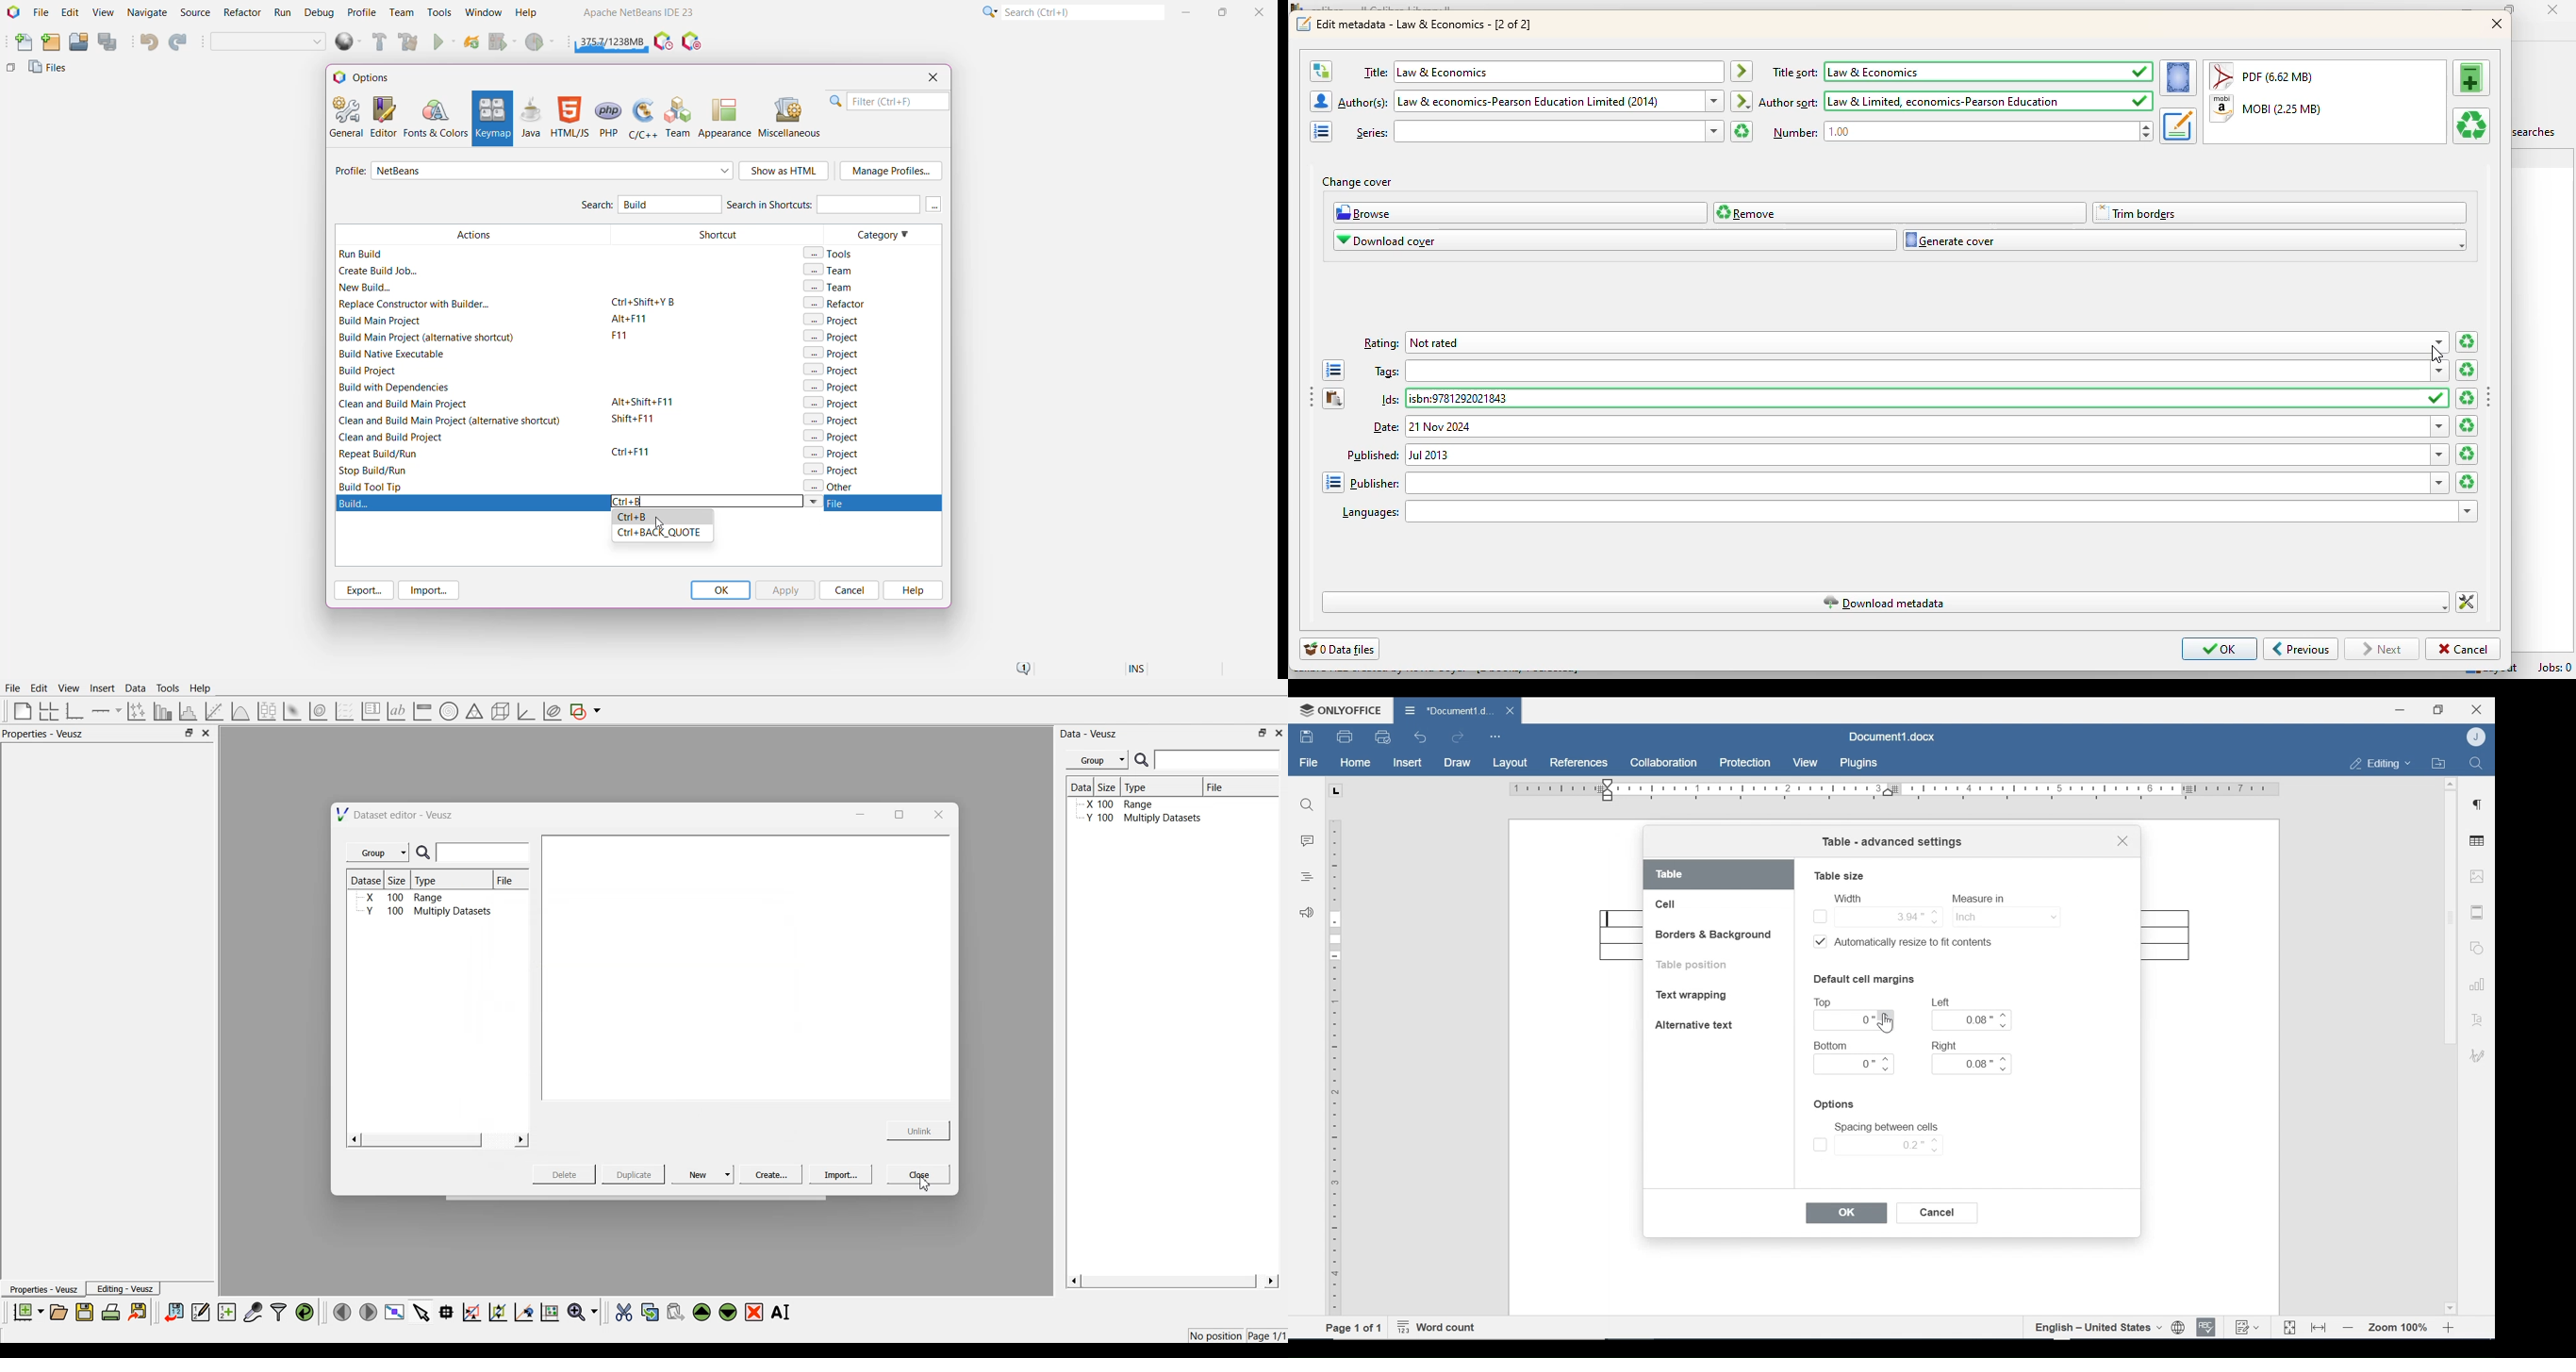  Describe the element at coordinates (1143, 760) in the screenshot. I see `search icon` at that location.